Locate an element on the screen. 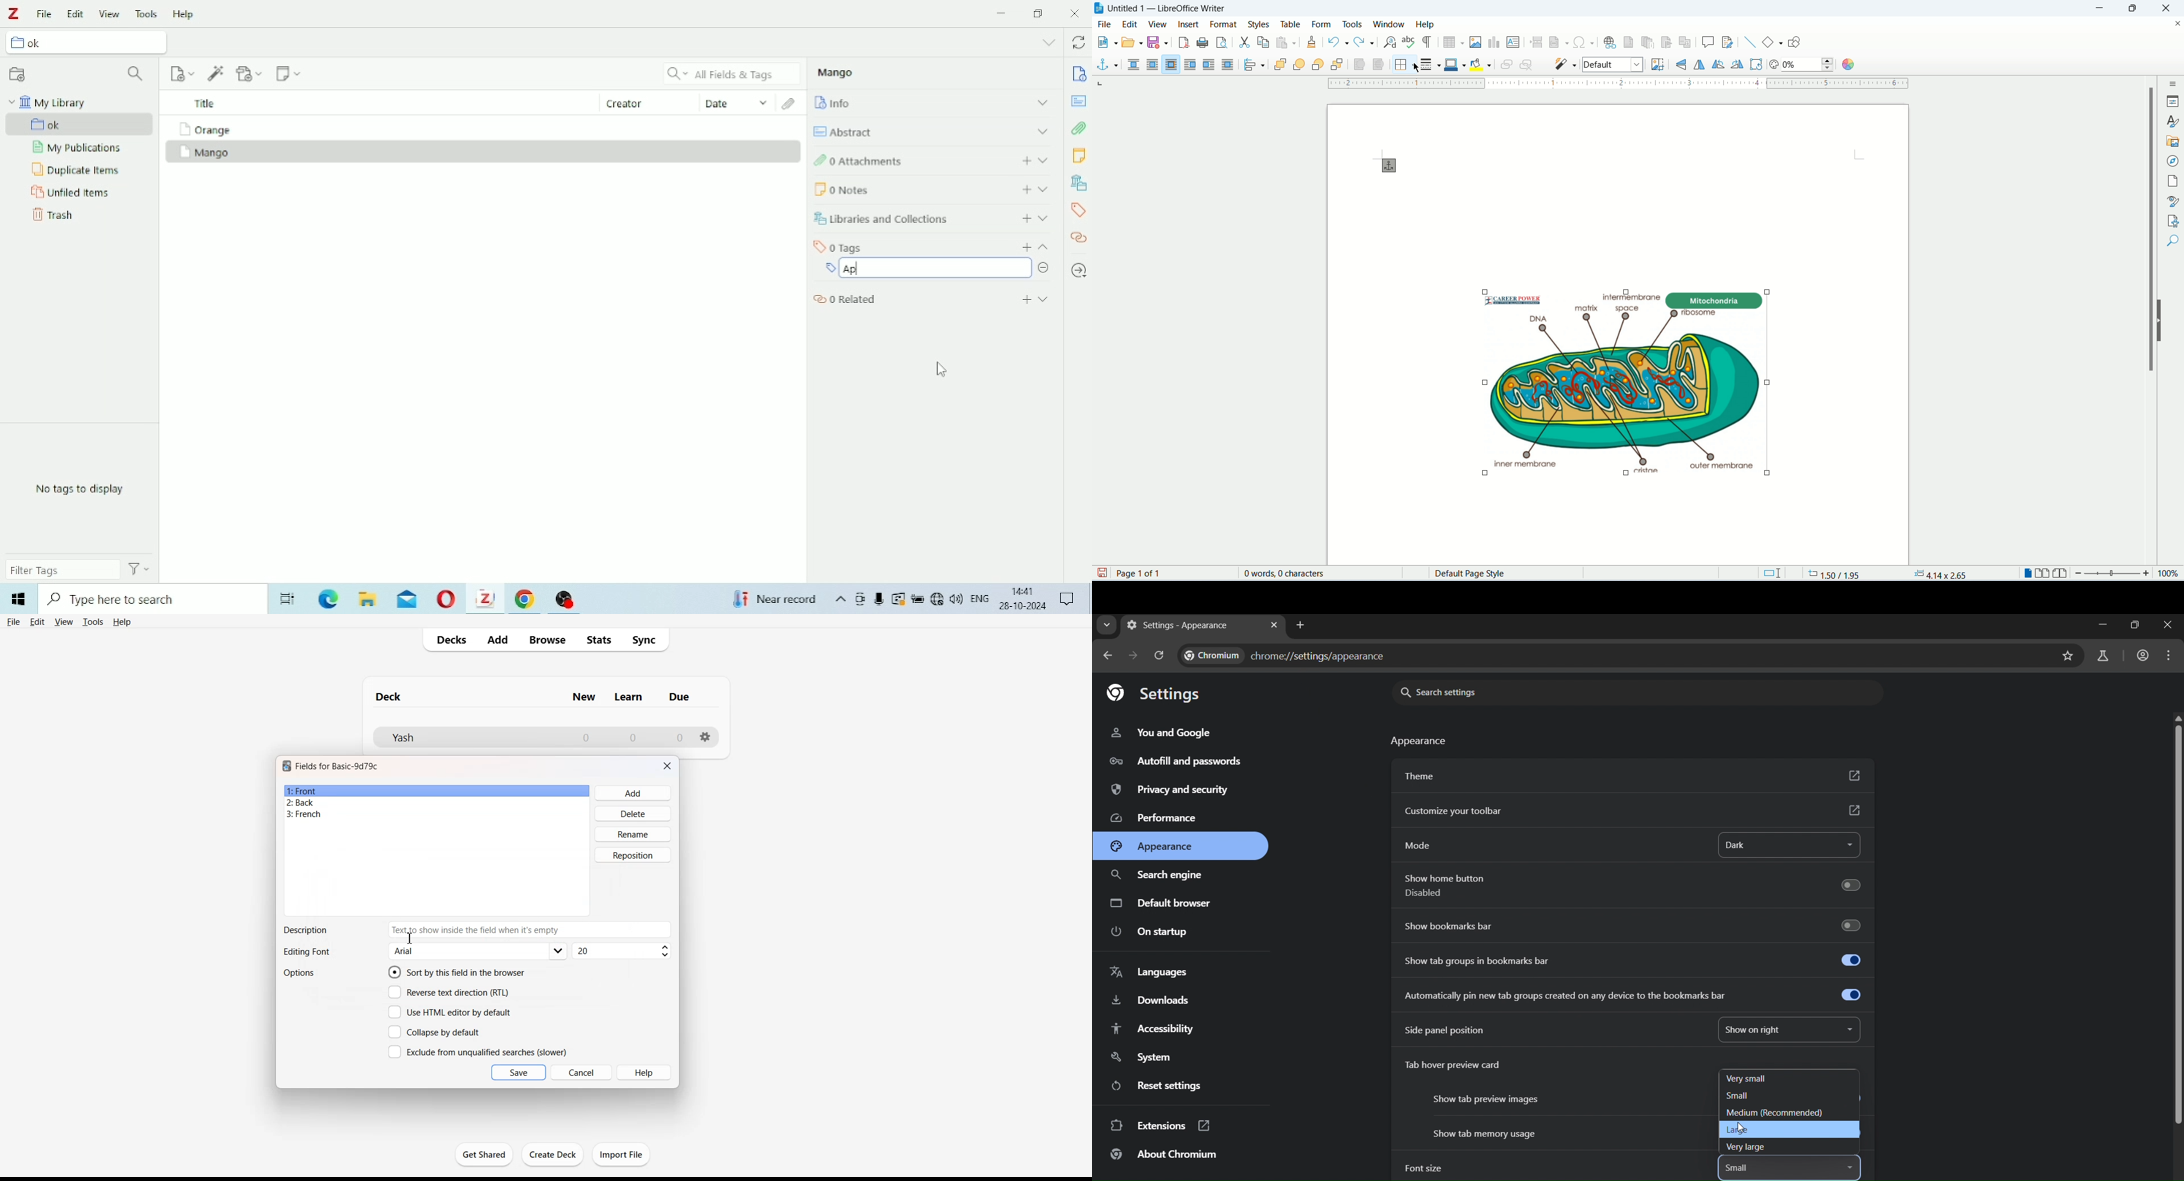  very large is located at coordinates (1749, 1149).